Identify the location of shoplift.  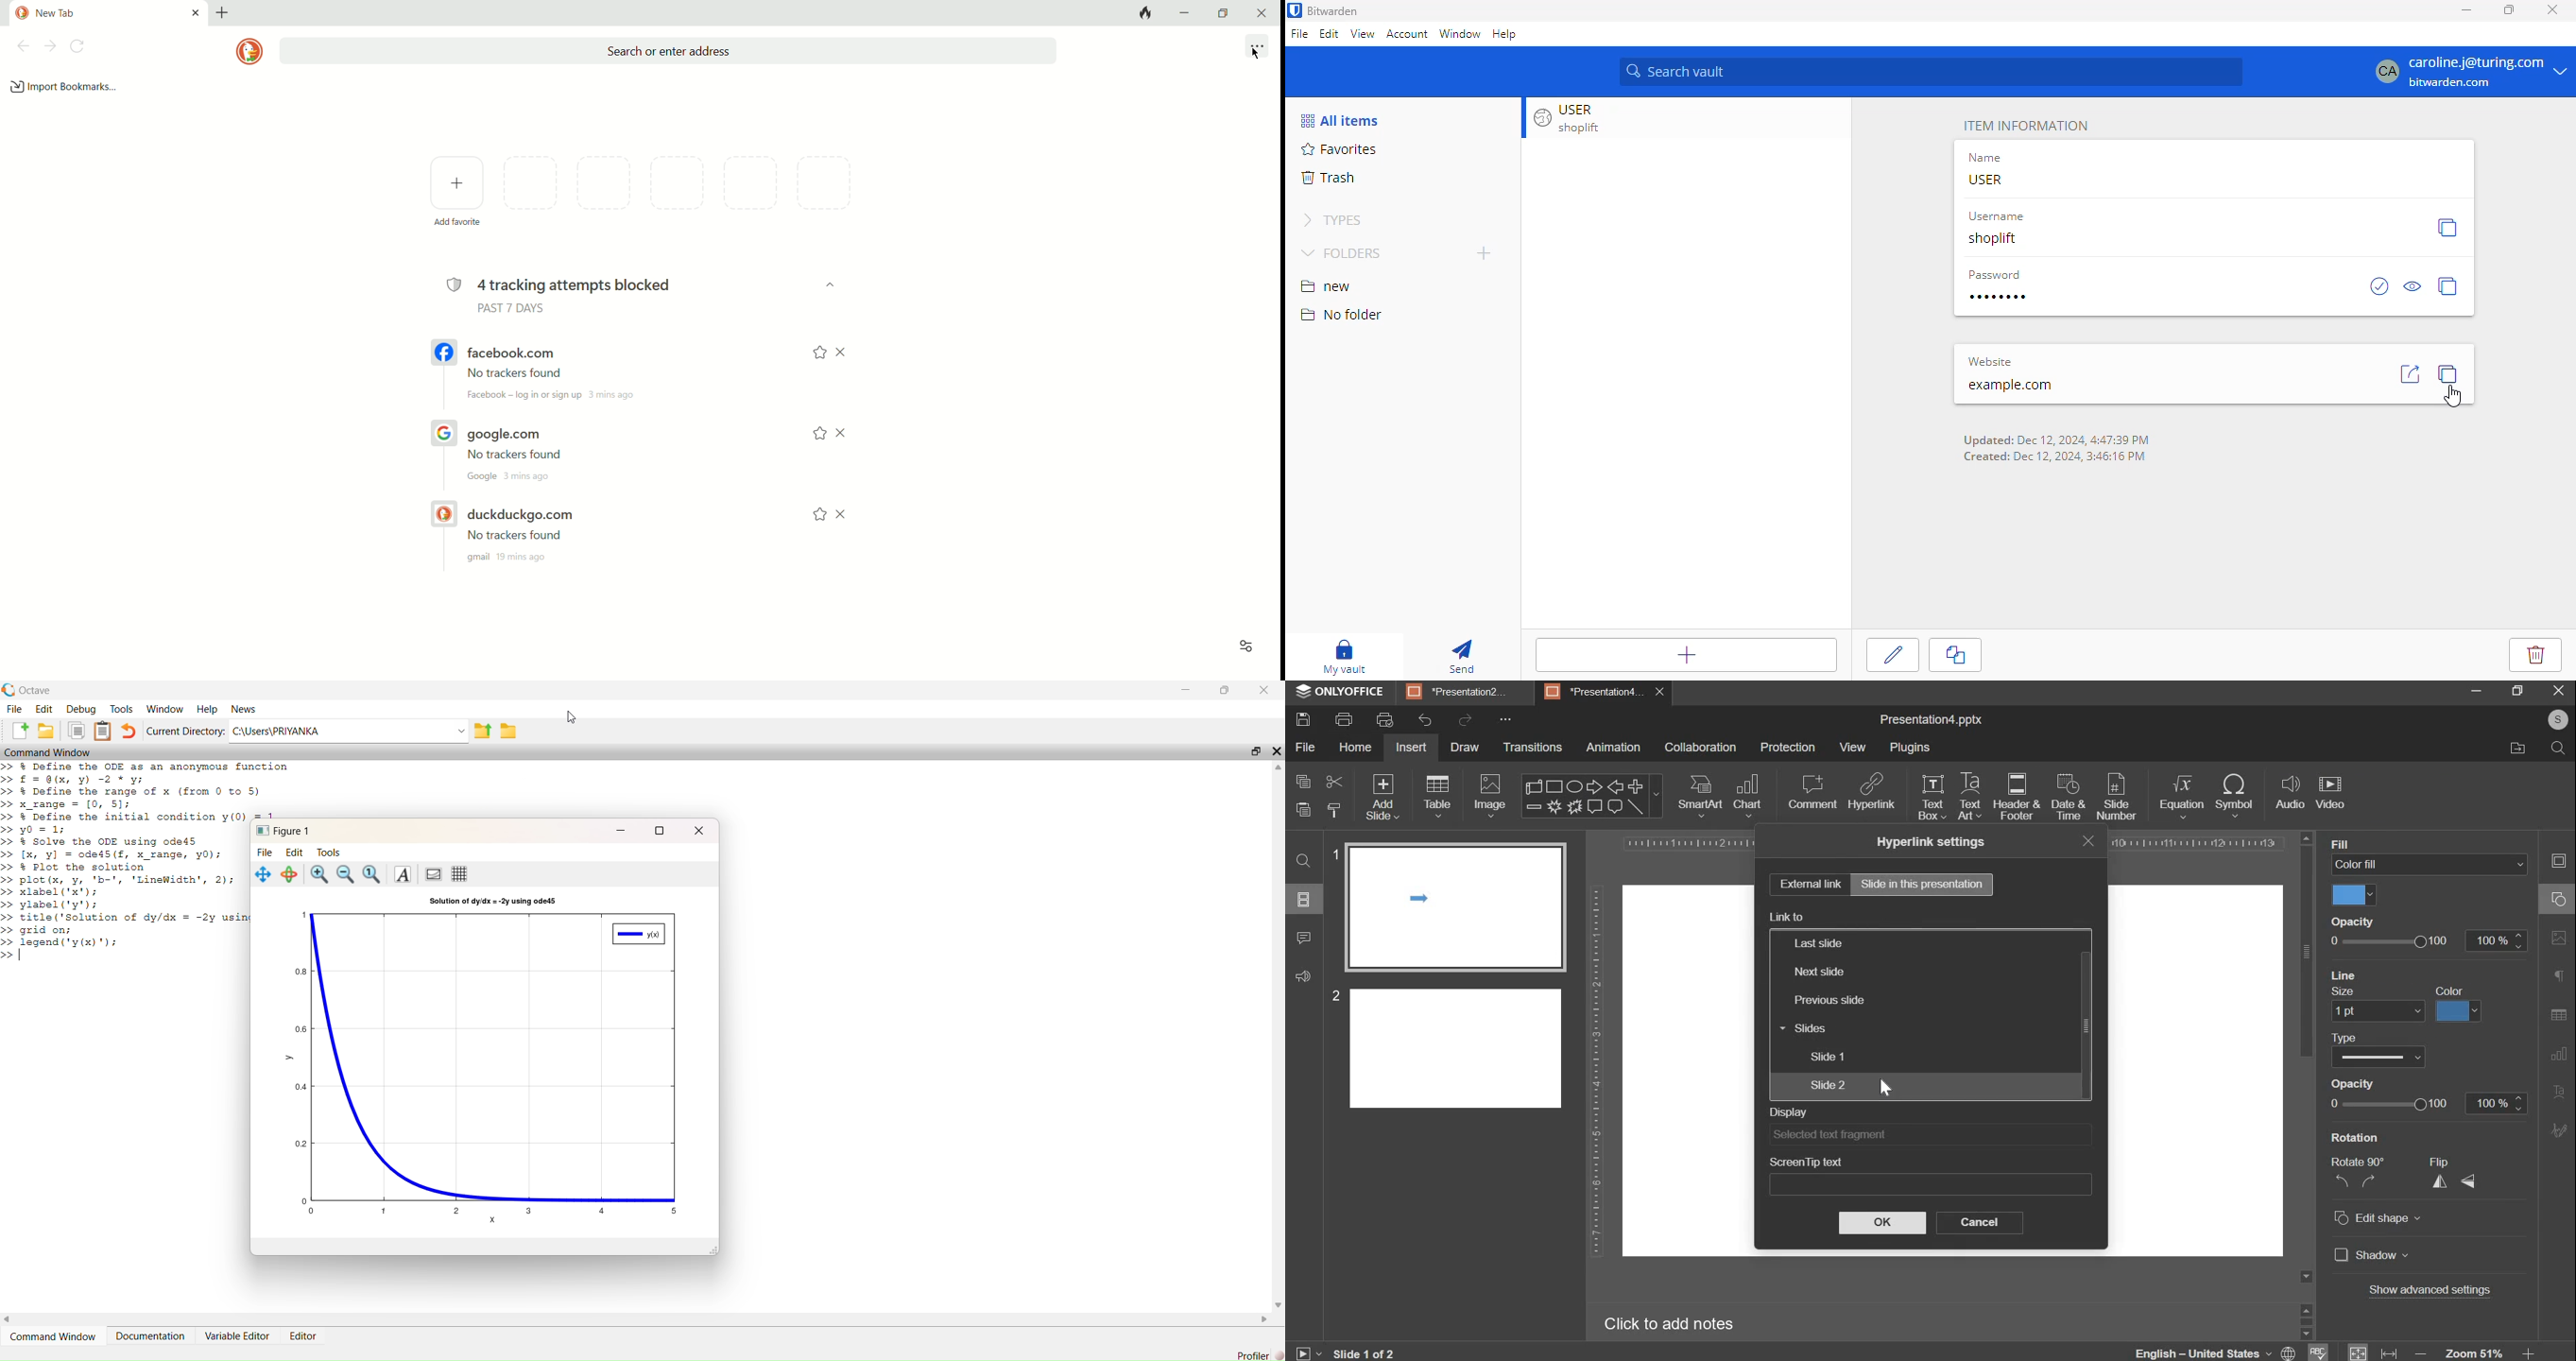
(1993, 239).